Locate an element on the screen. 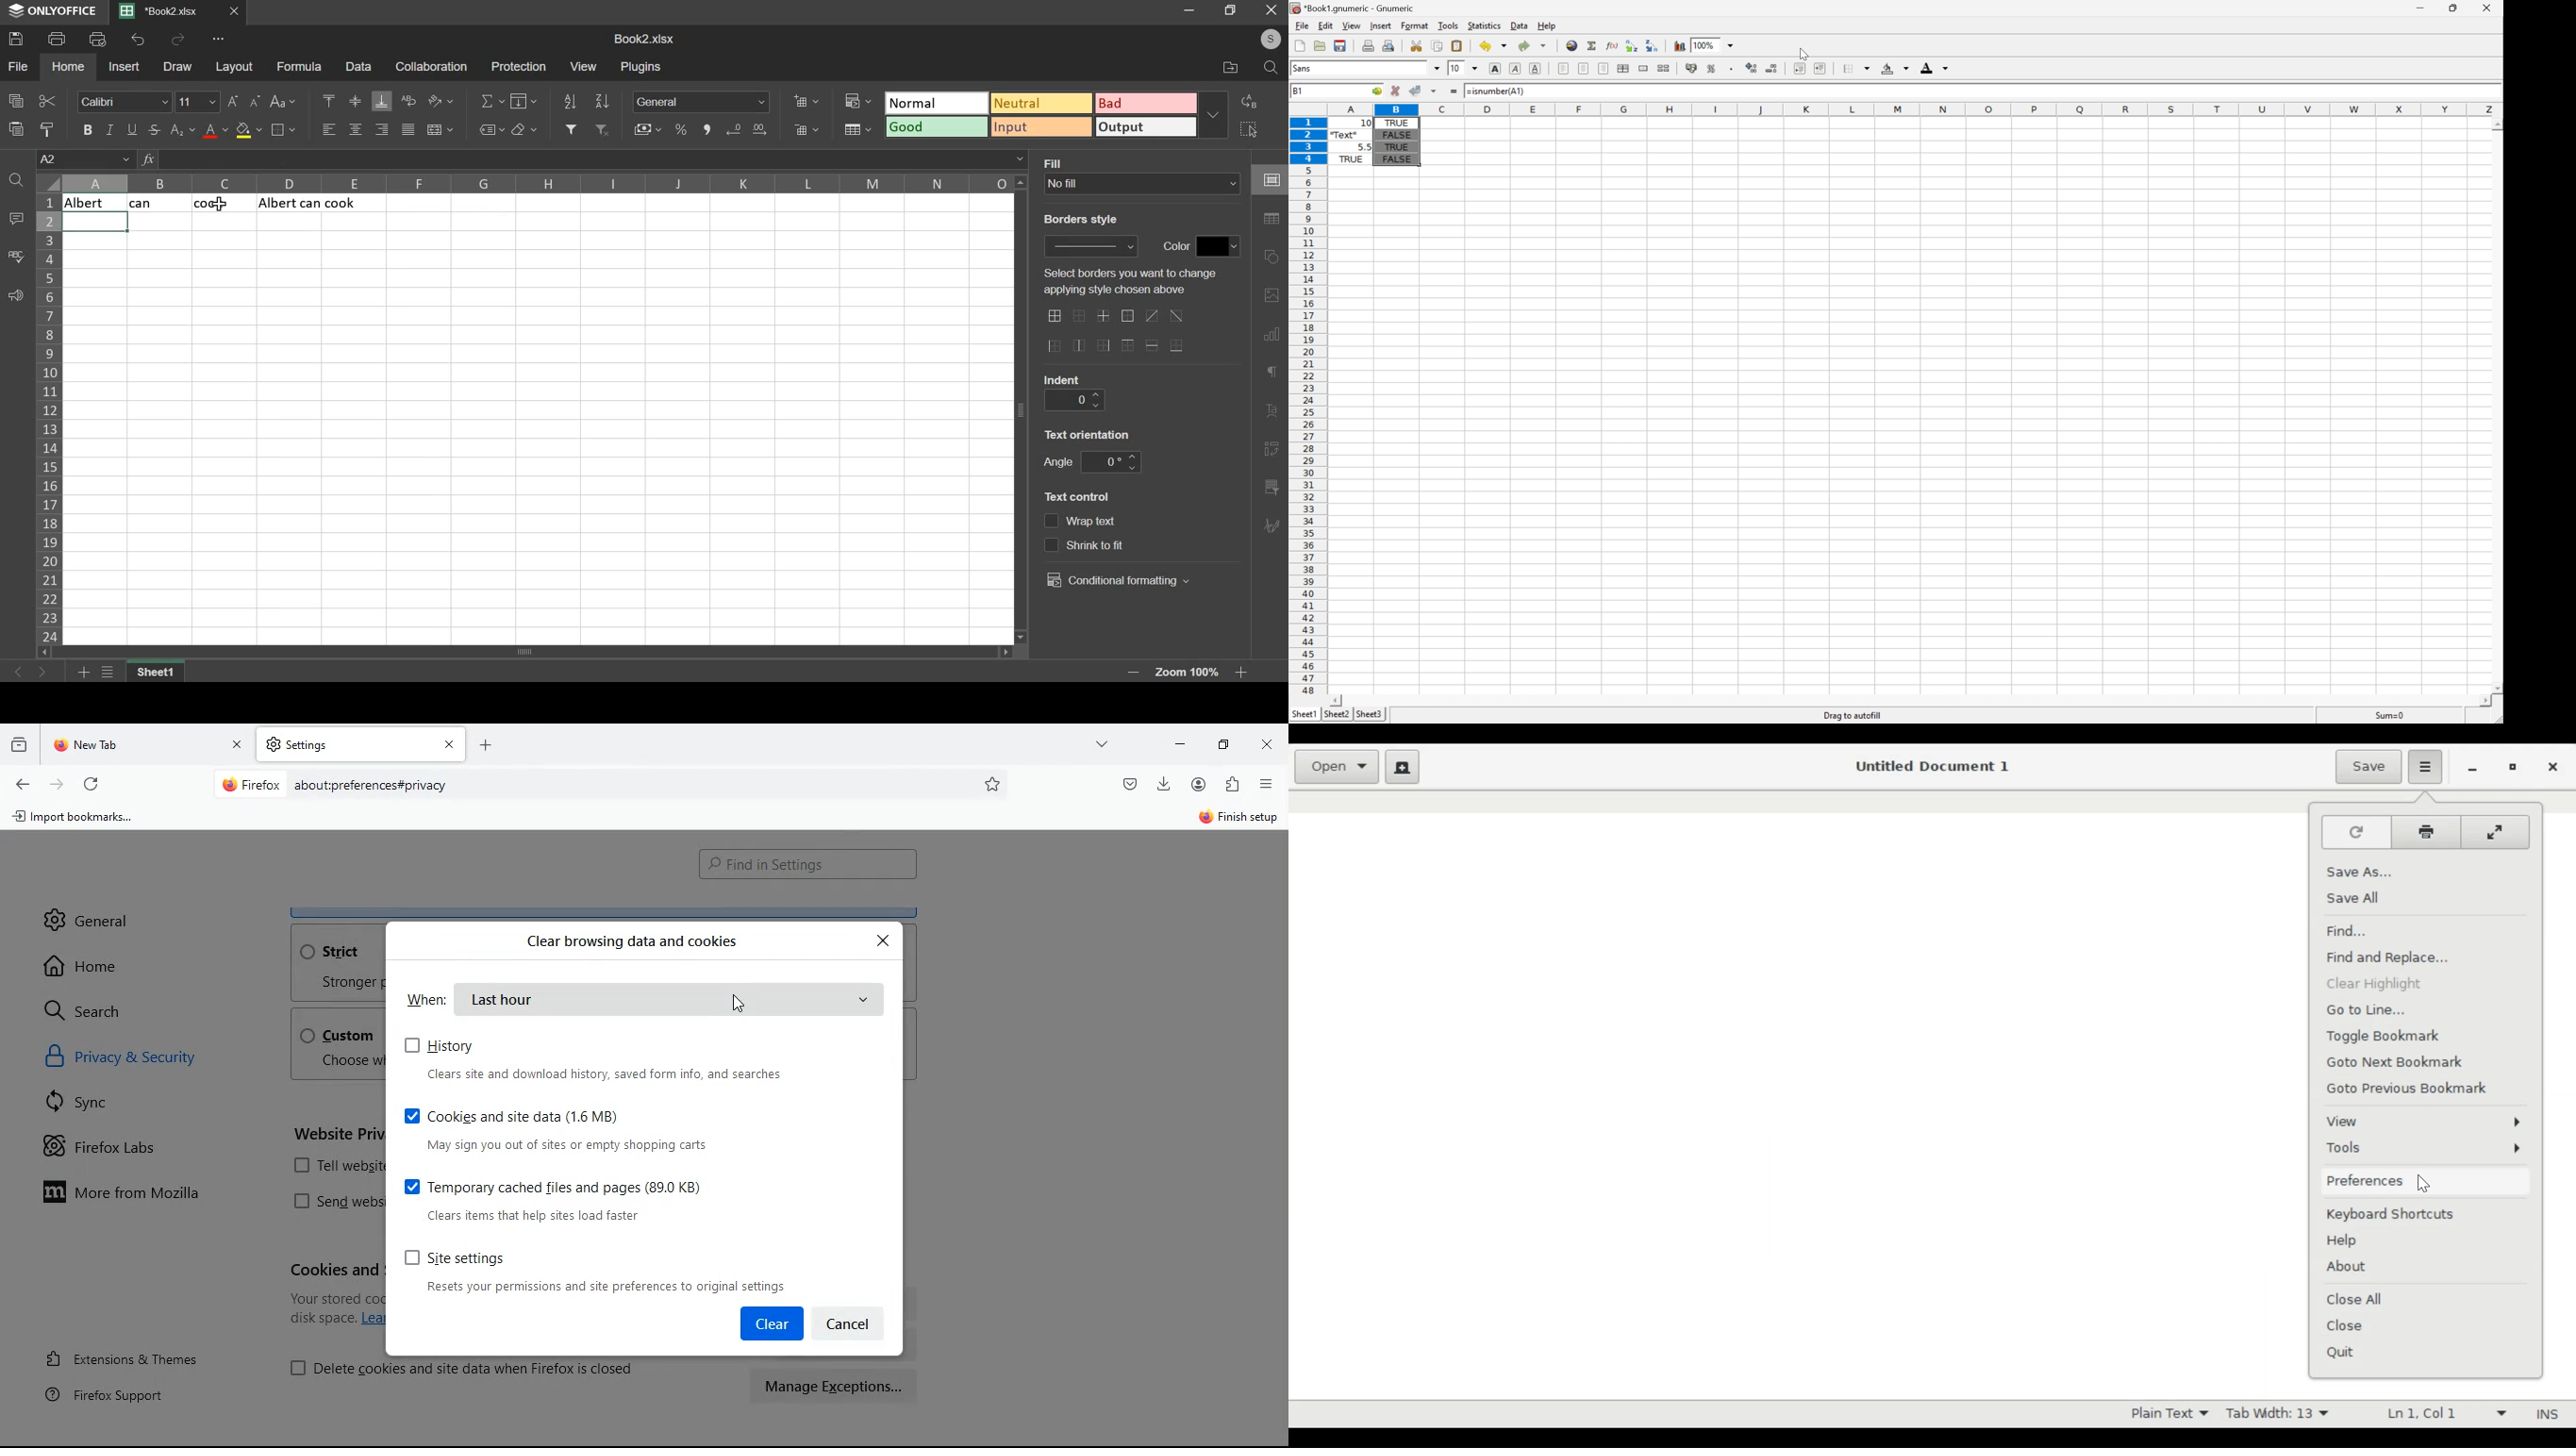  align top is located at coordinates (329, 101).